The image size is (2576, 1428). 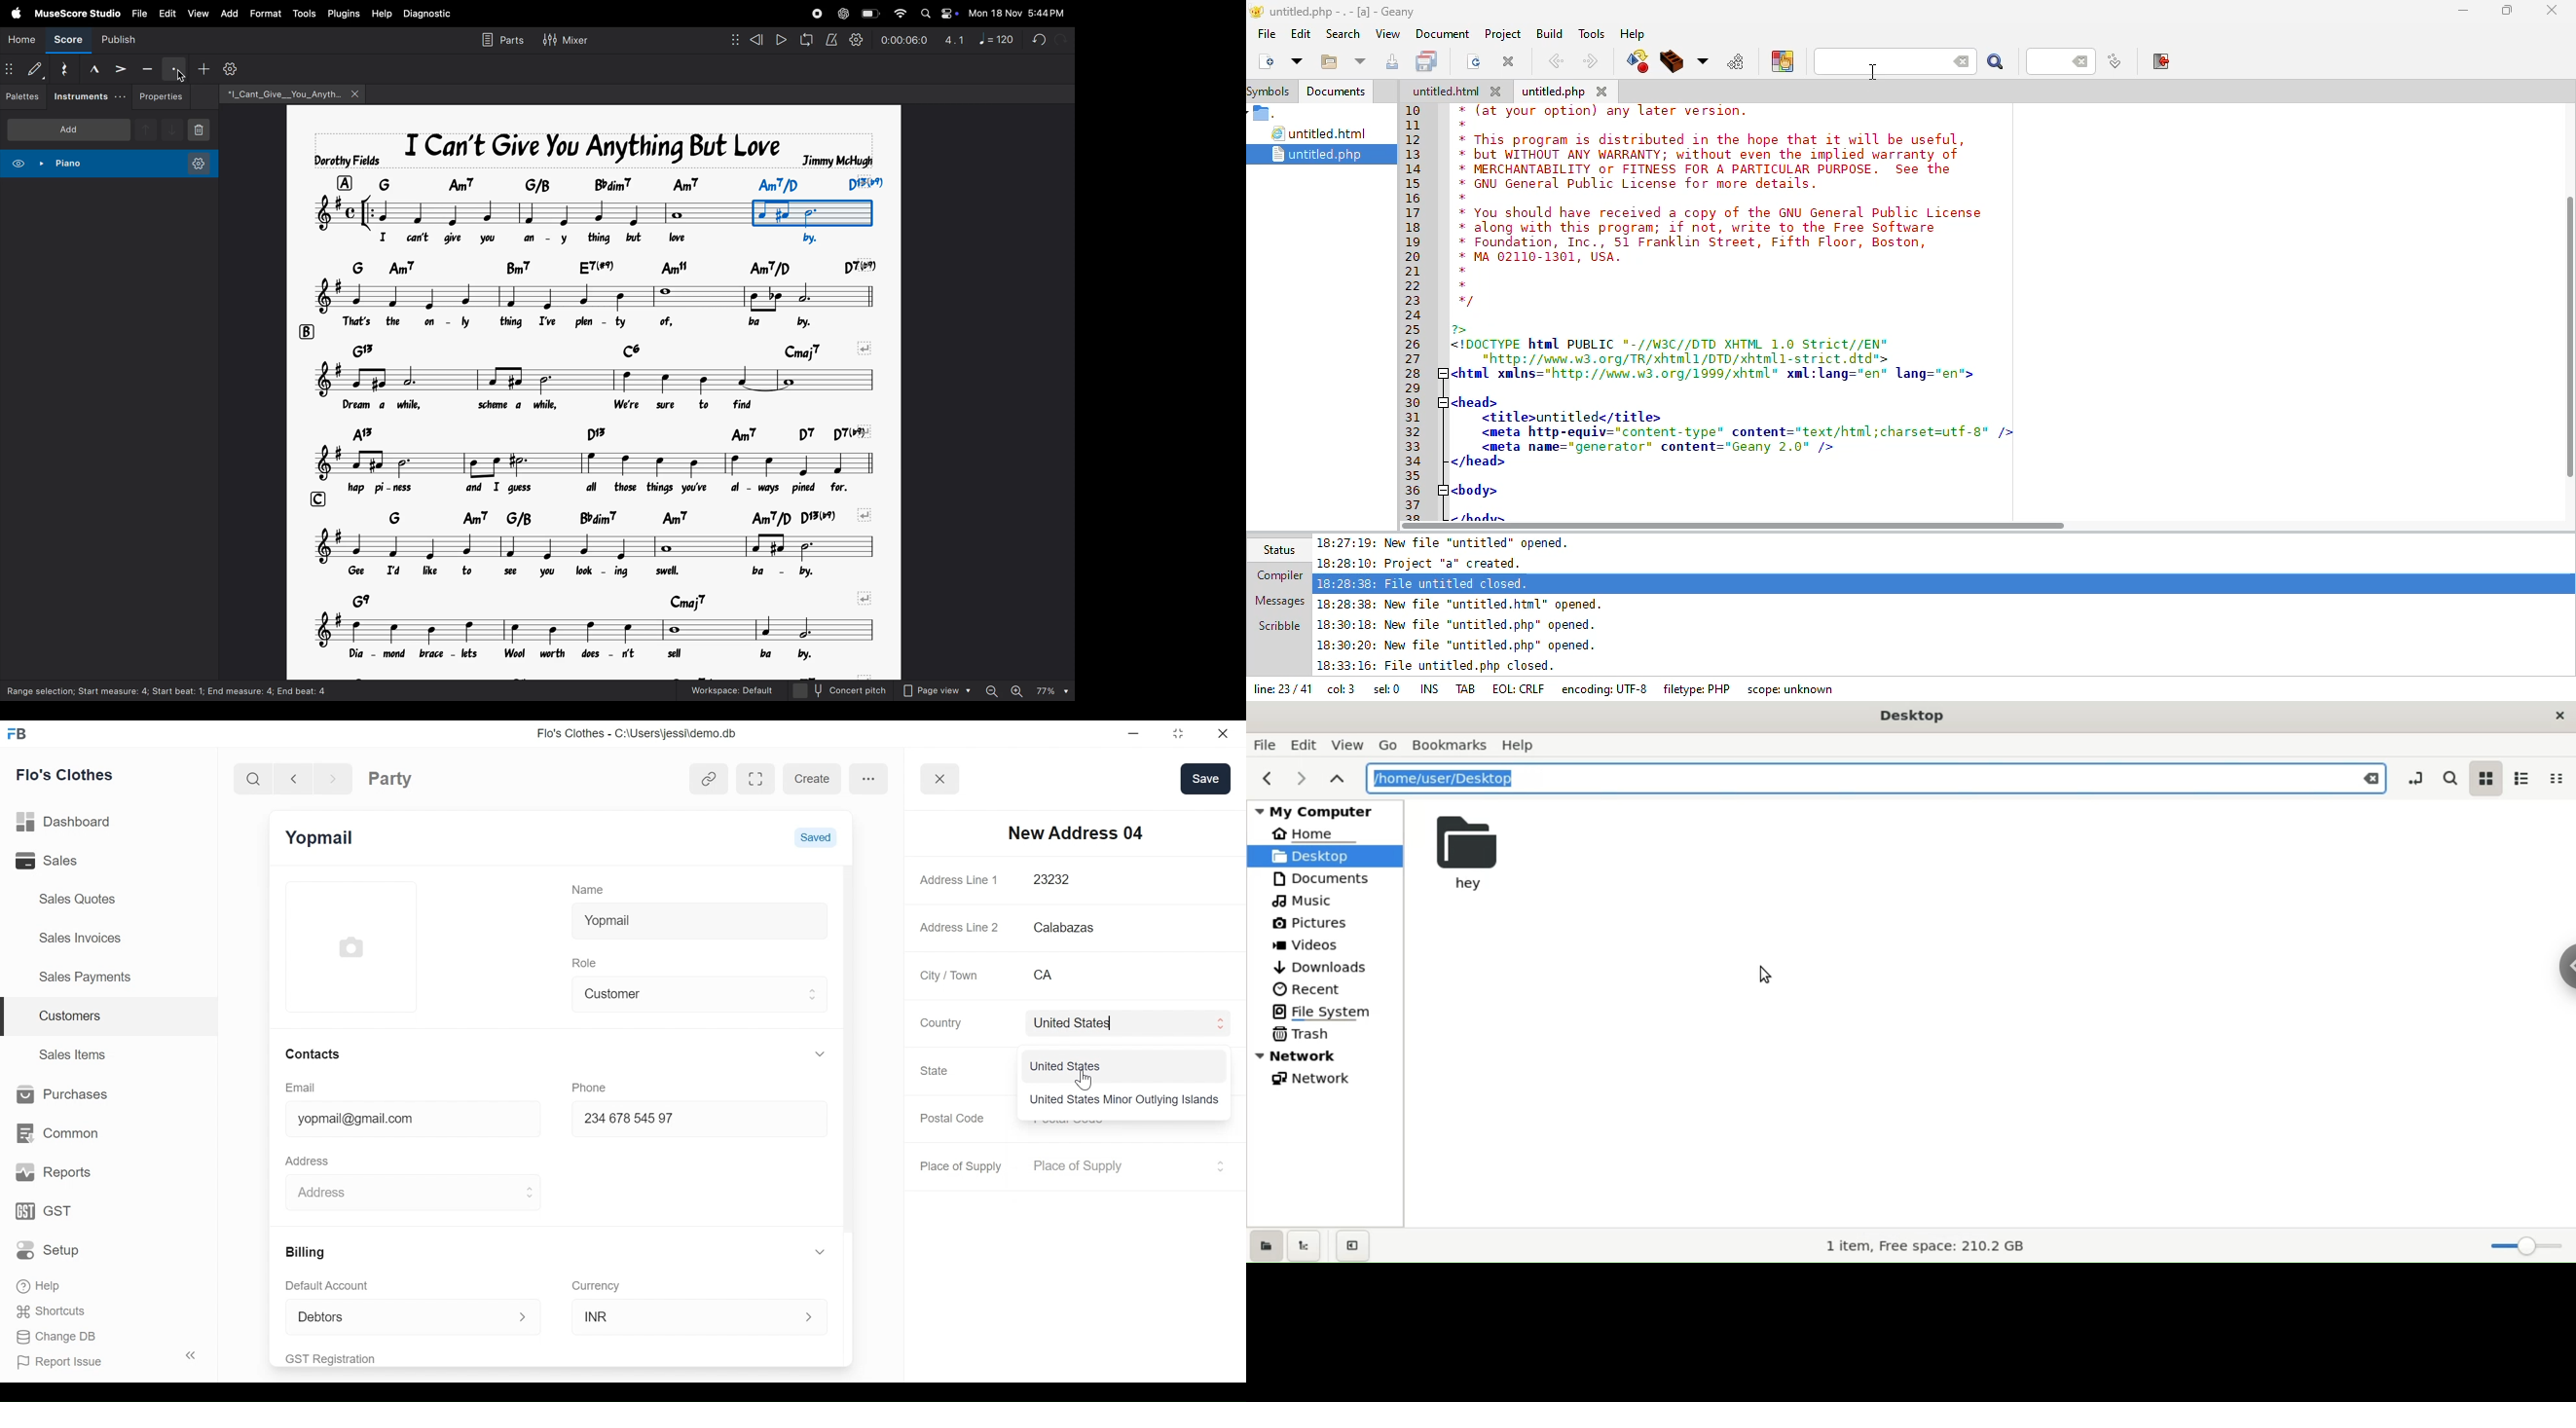 What do you see at coordinates (820, 1053) in the screenshot?
I see `Expand` at bounding box center [820, 1053].